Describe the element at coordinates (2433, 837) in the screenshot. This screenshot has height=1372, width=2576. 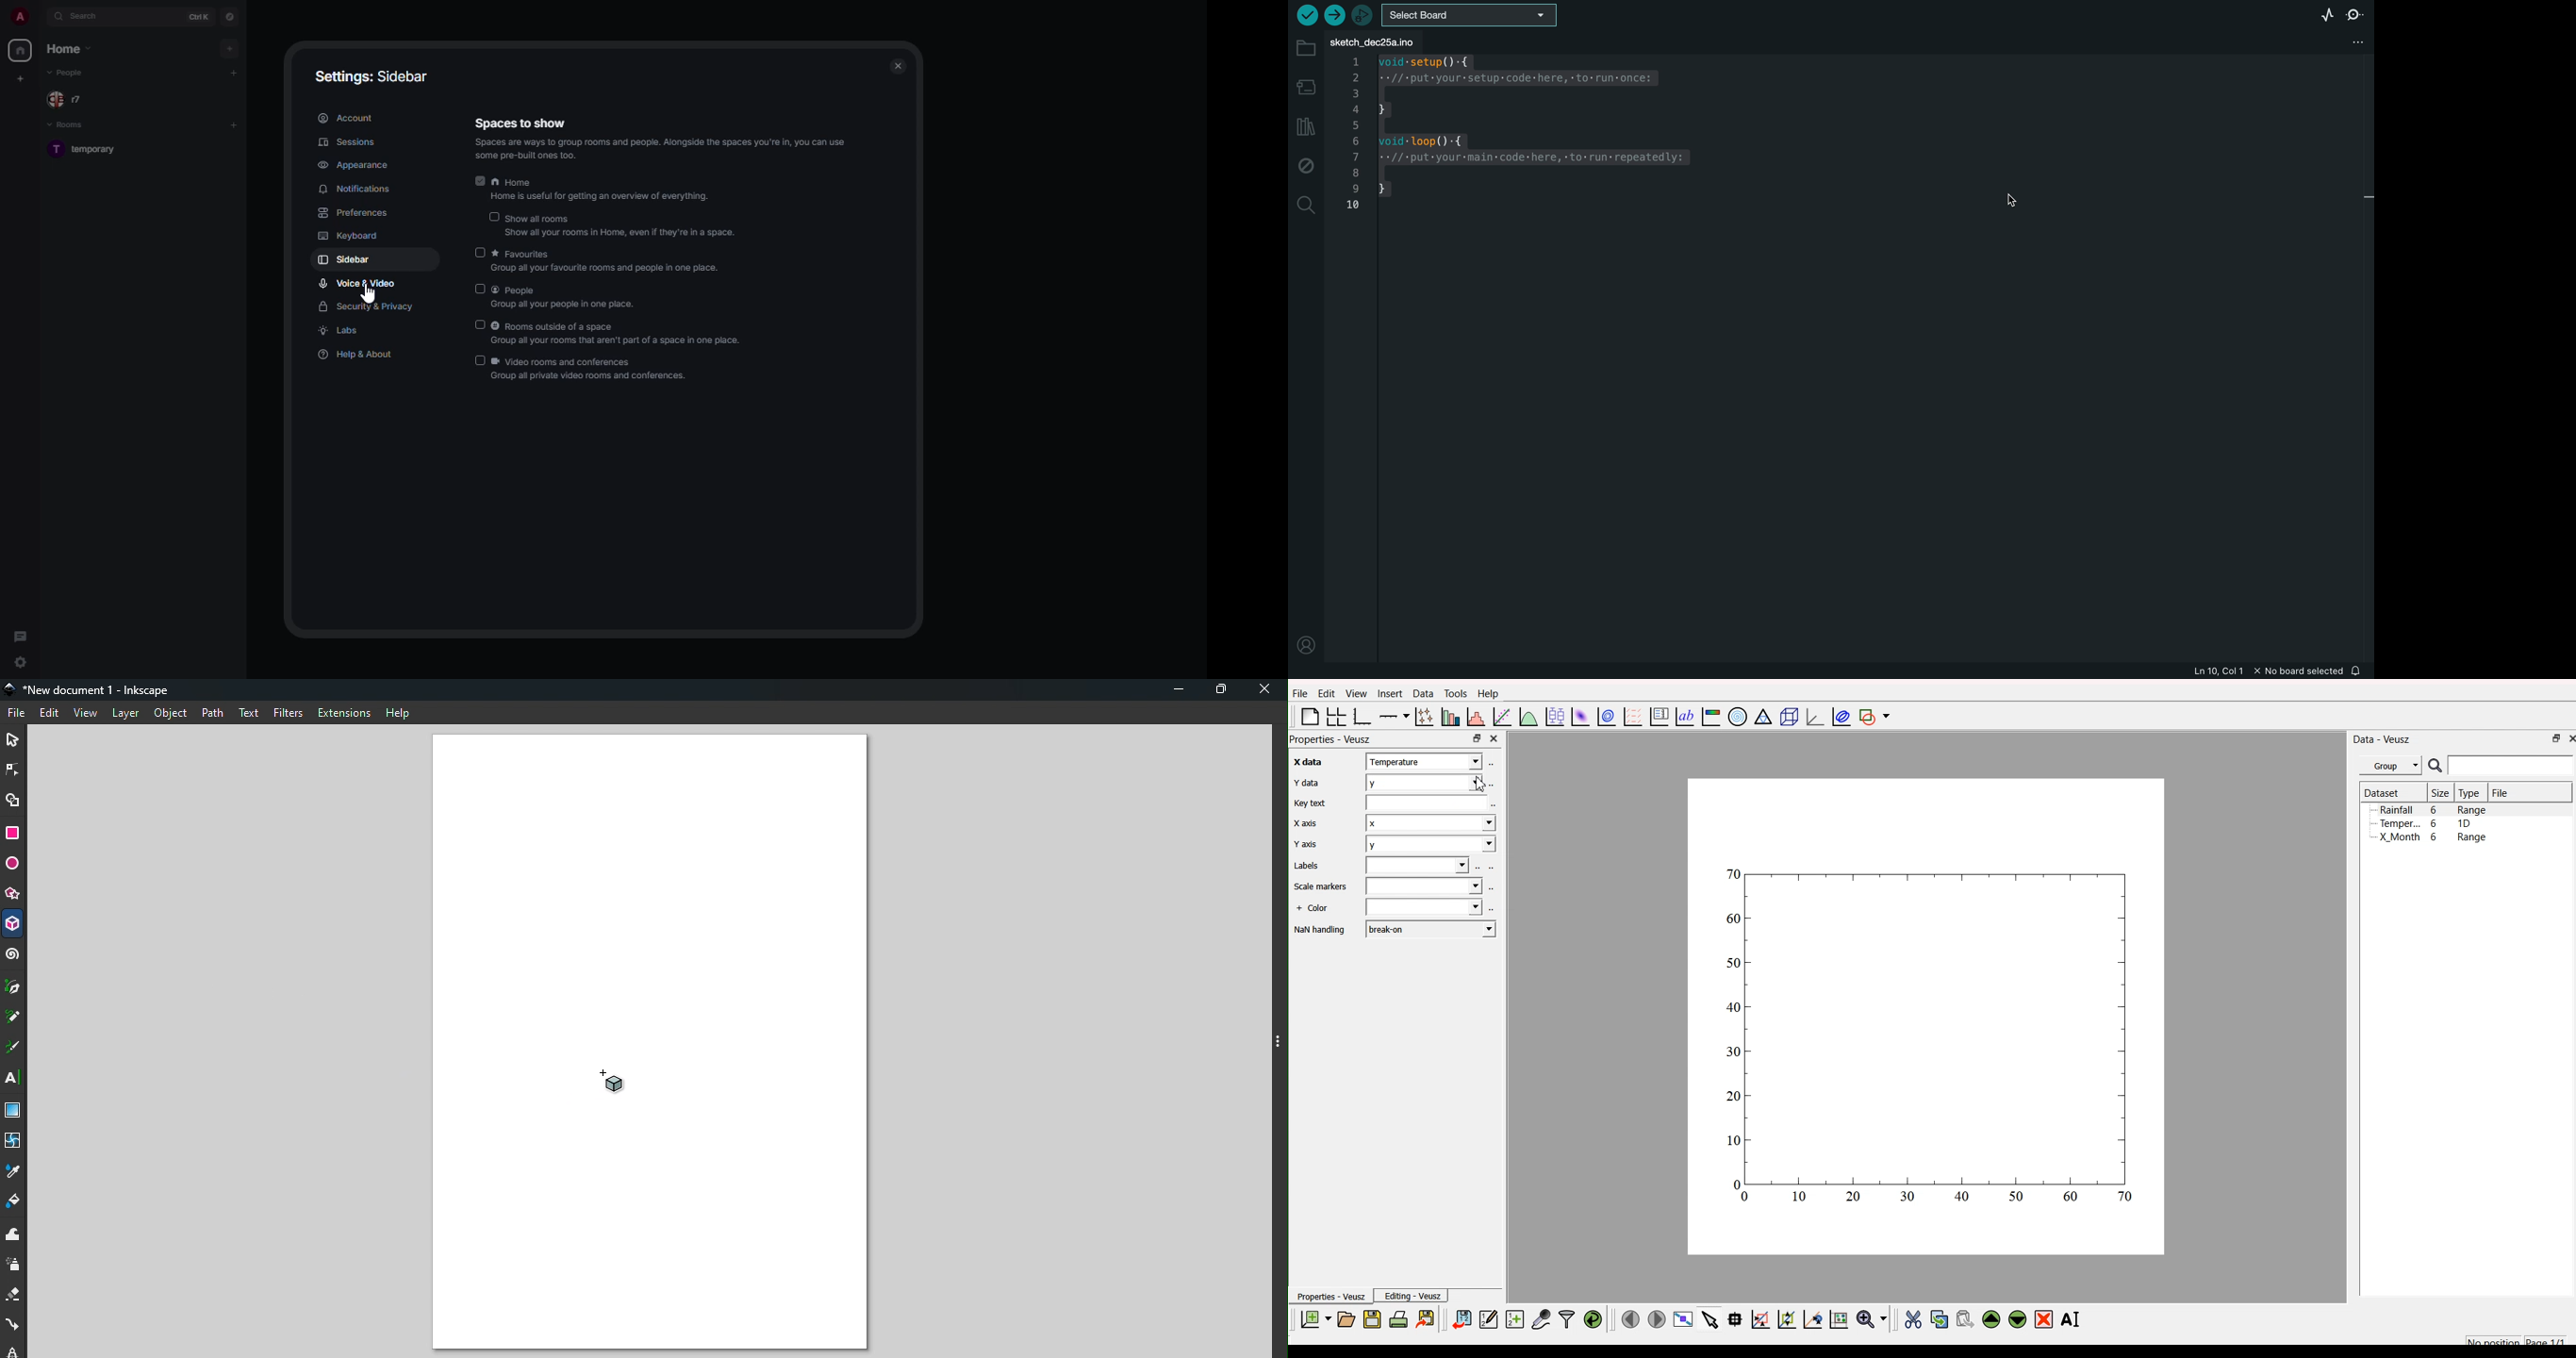
I see `X Month 6 Range` at that location.